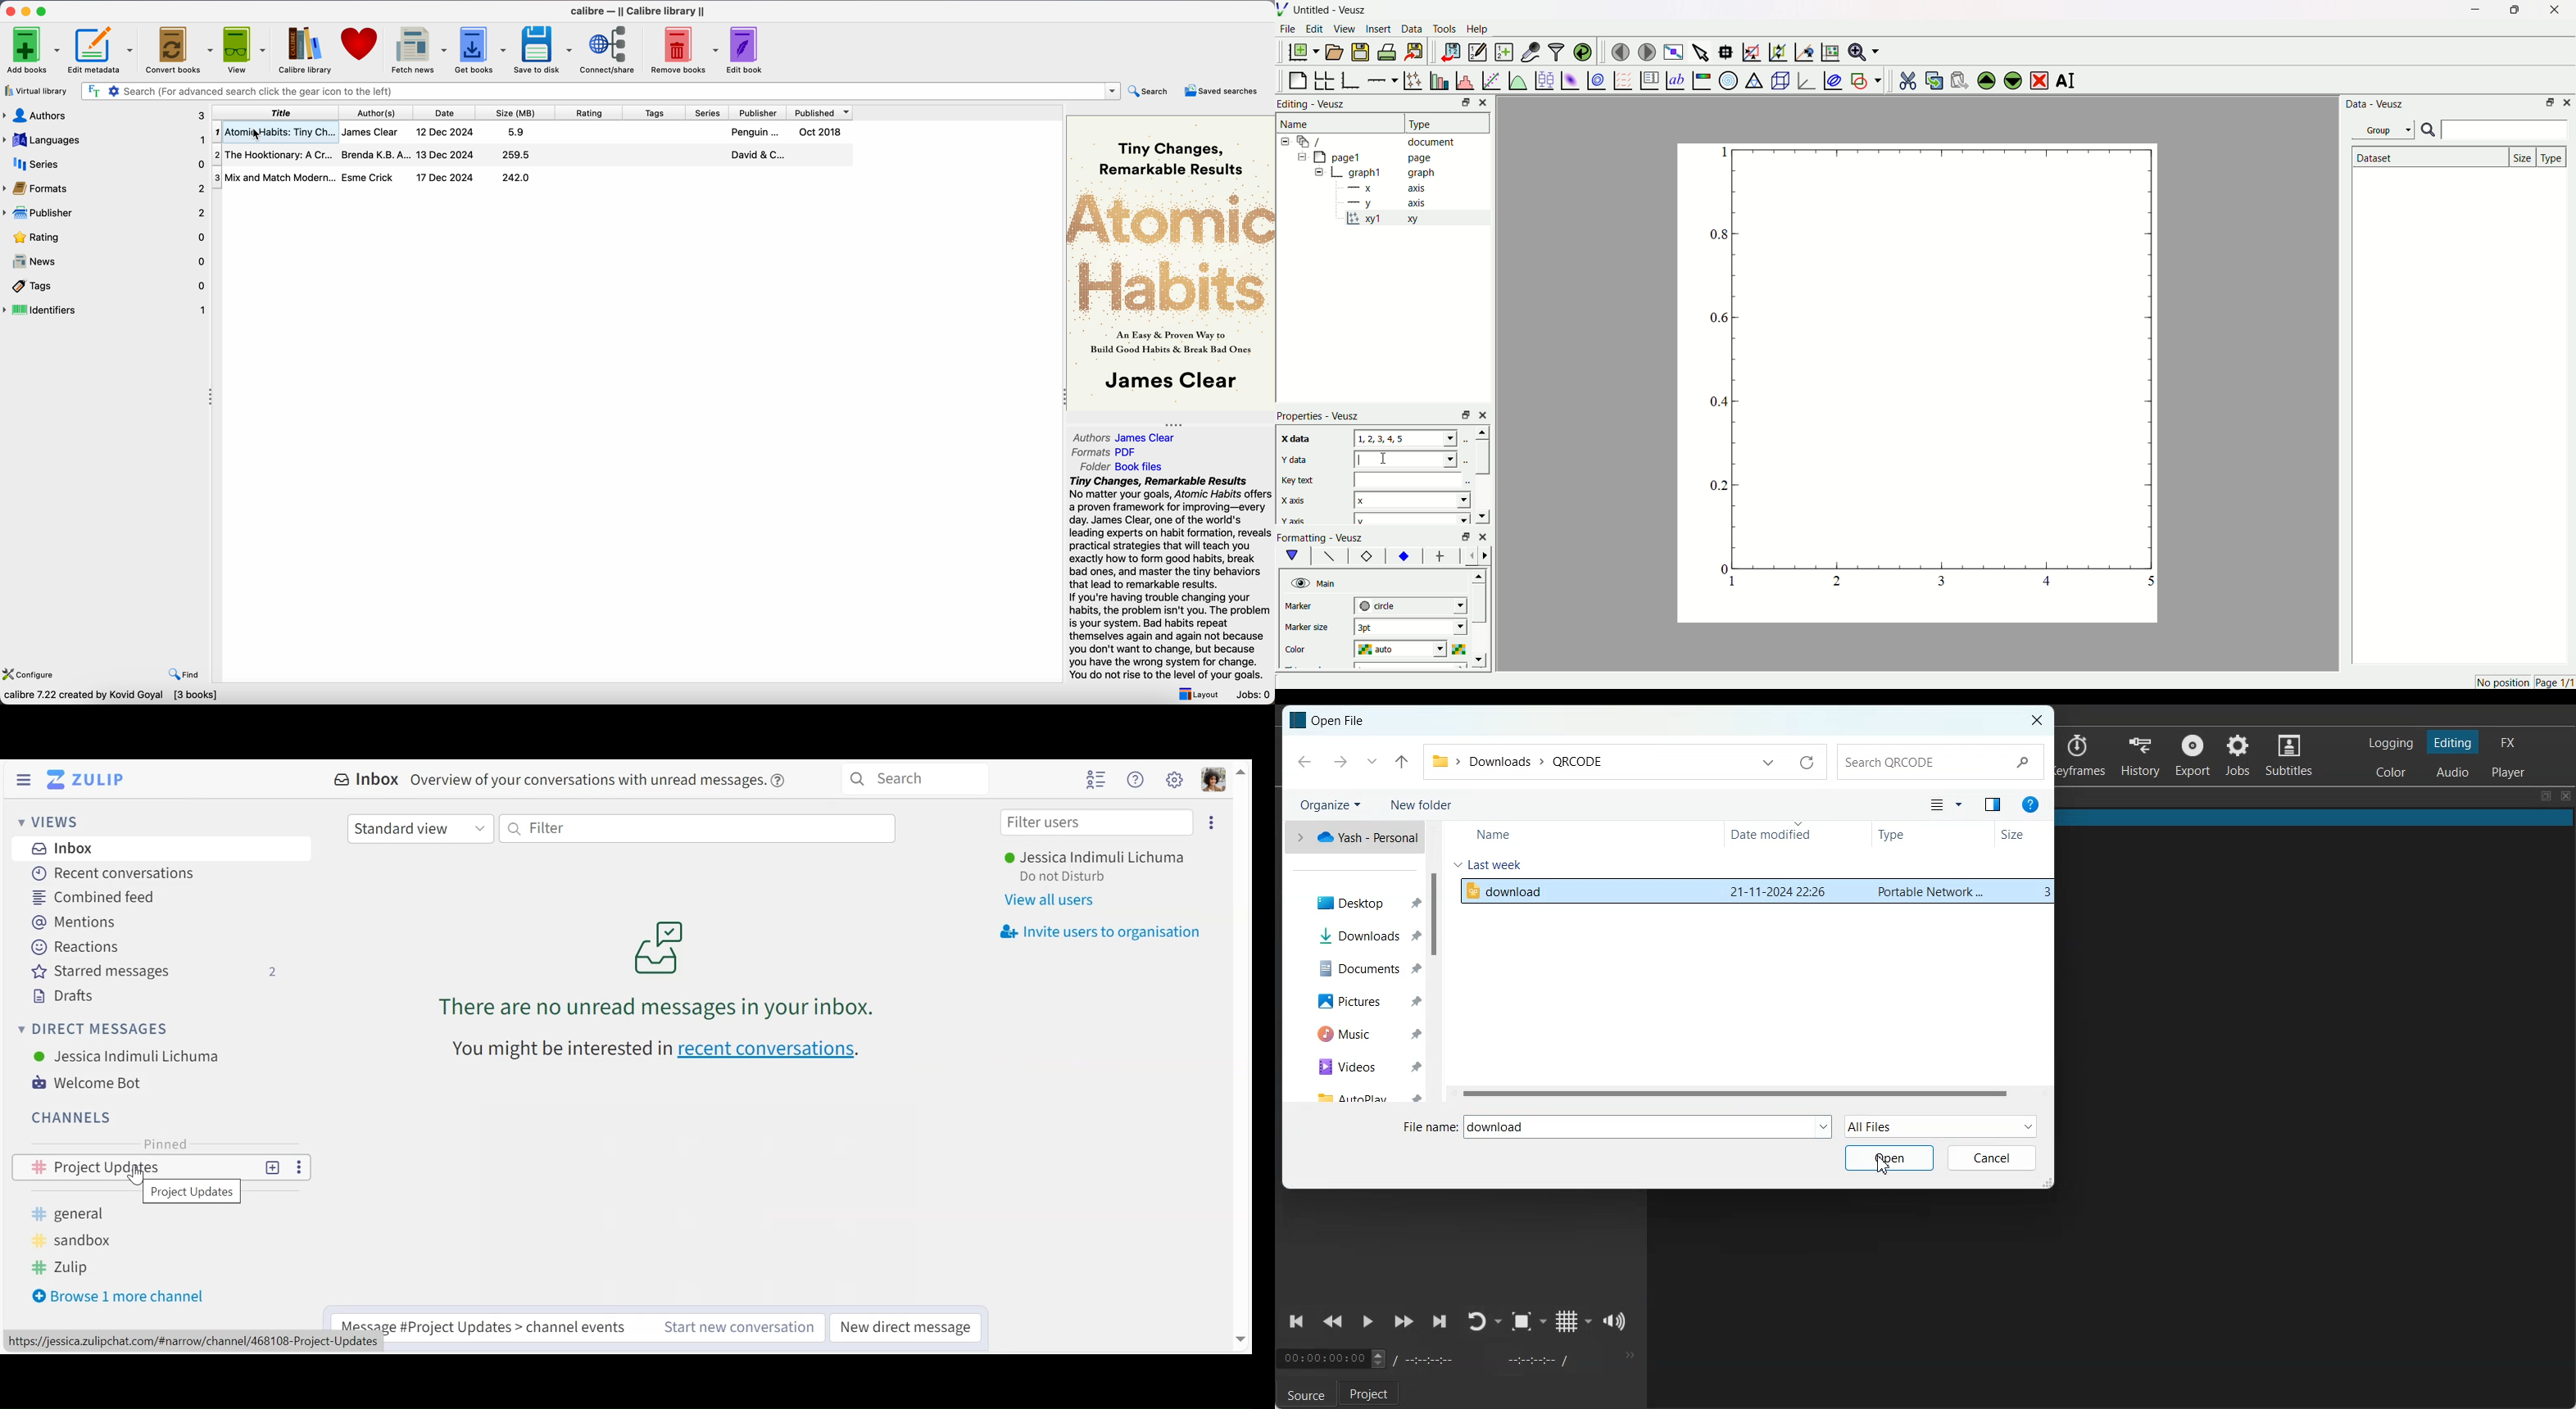  What do you see at coordinates (1935, 805) in the screenshot?
I see `Change your view` at bounding box center [1935, 805].